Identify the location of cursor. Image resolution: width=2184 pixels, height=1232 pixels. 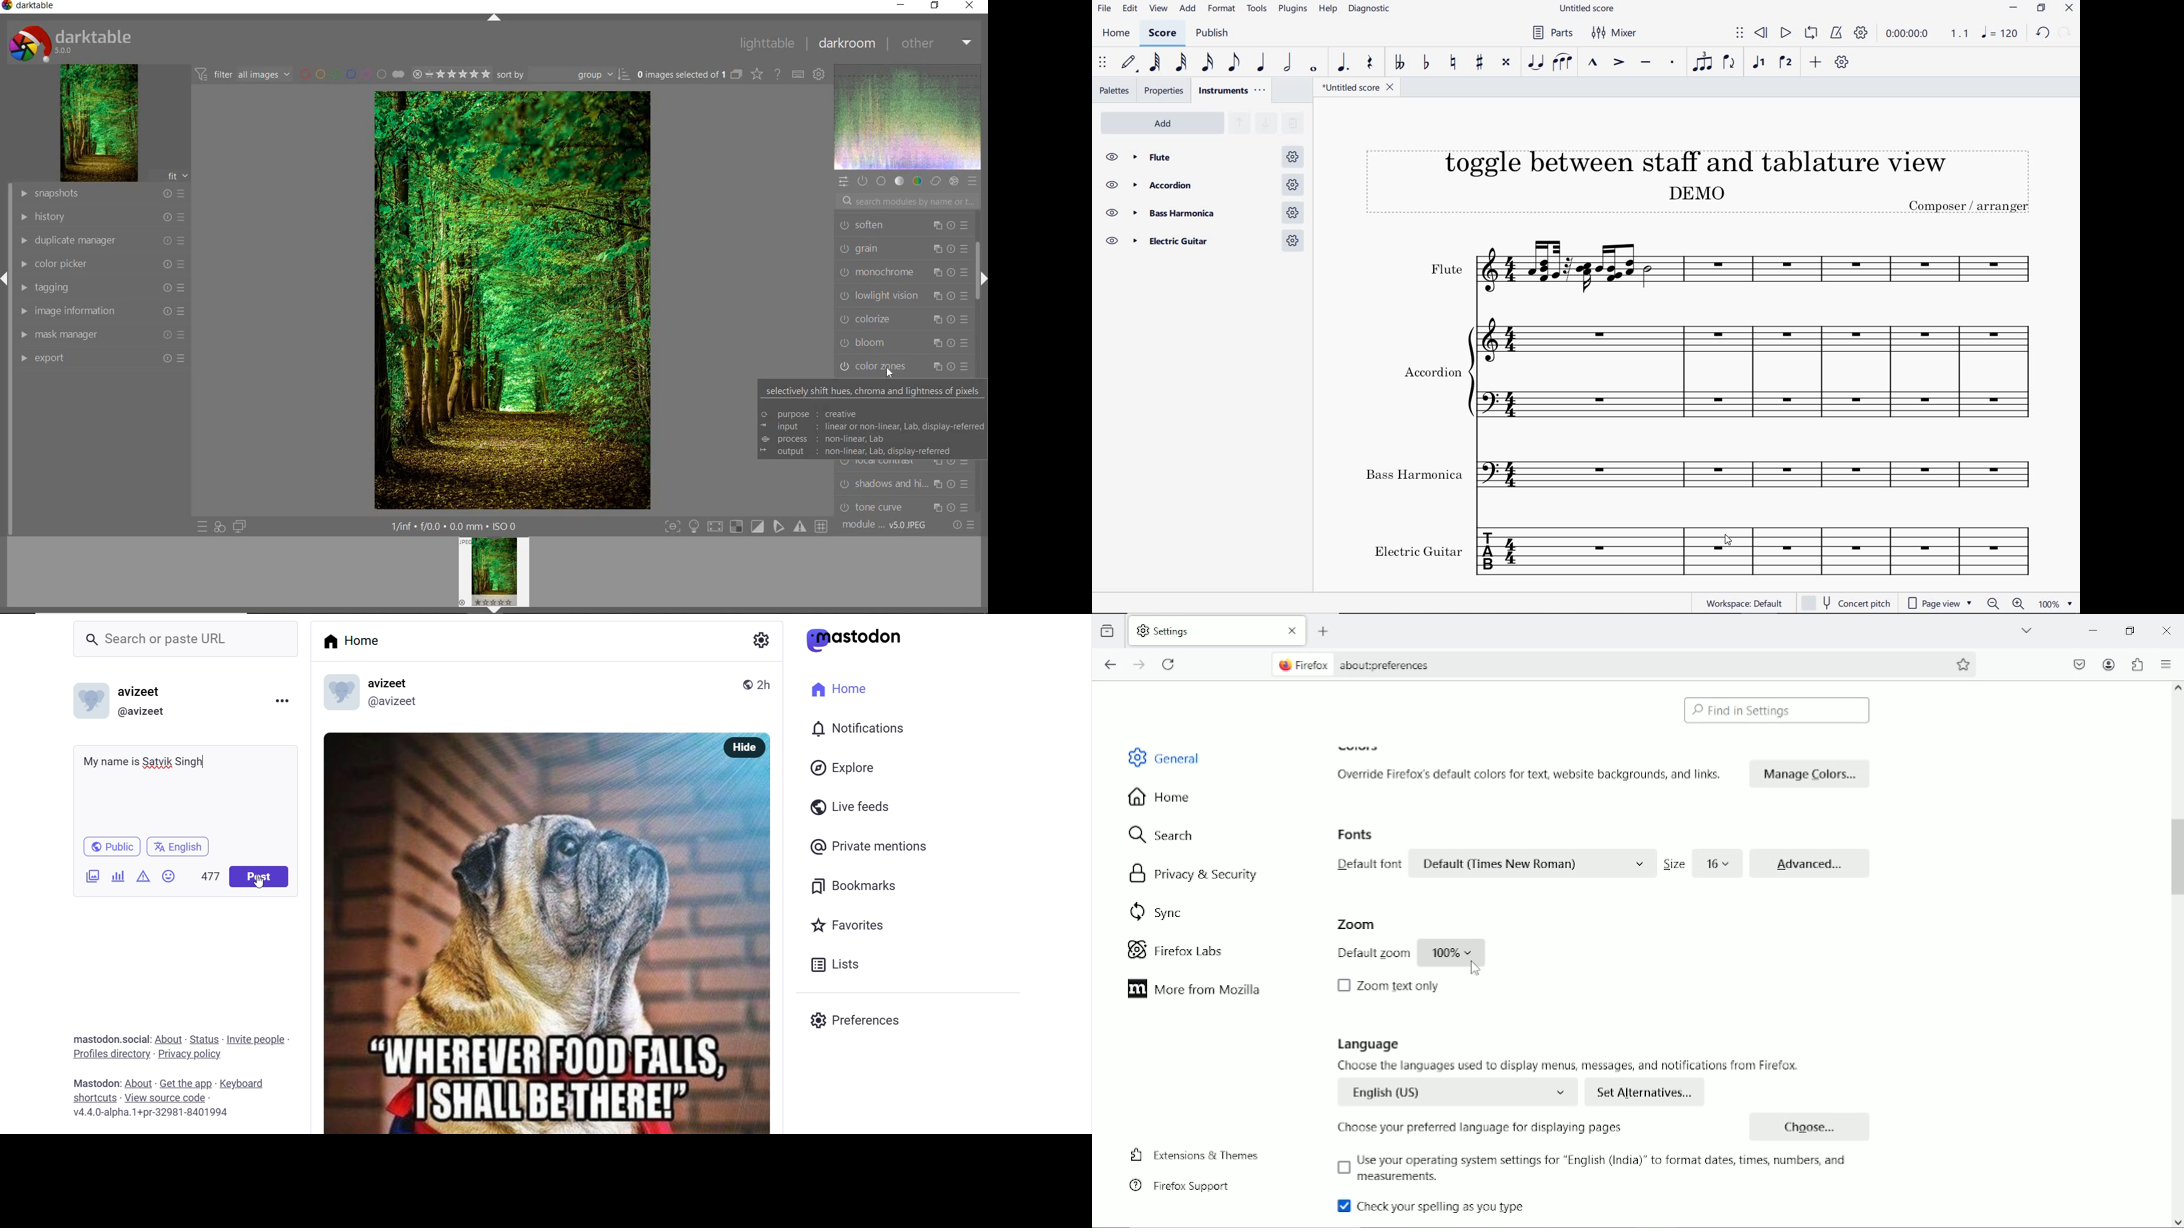
(1134, 16).